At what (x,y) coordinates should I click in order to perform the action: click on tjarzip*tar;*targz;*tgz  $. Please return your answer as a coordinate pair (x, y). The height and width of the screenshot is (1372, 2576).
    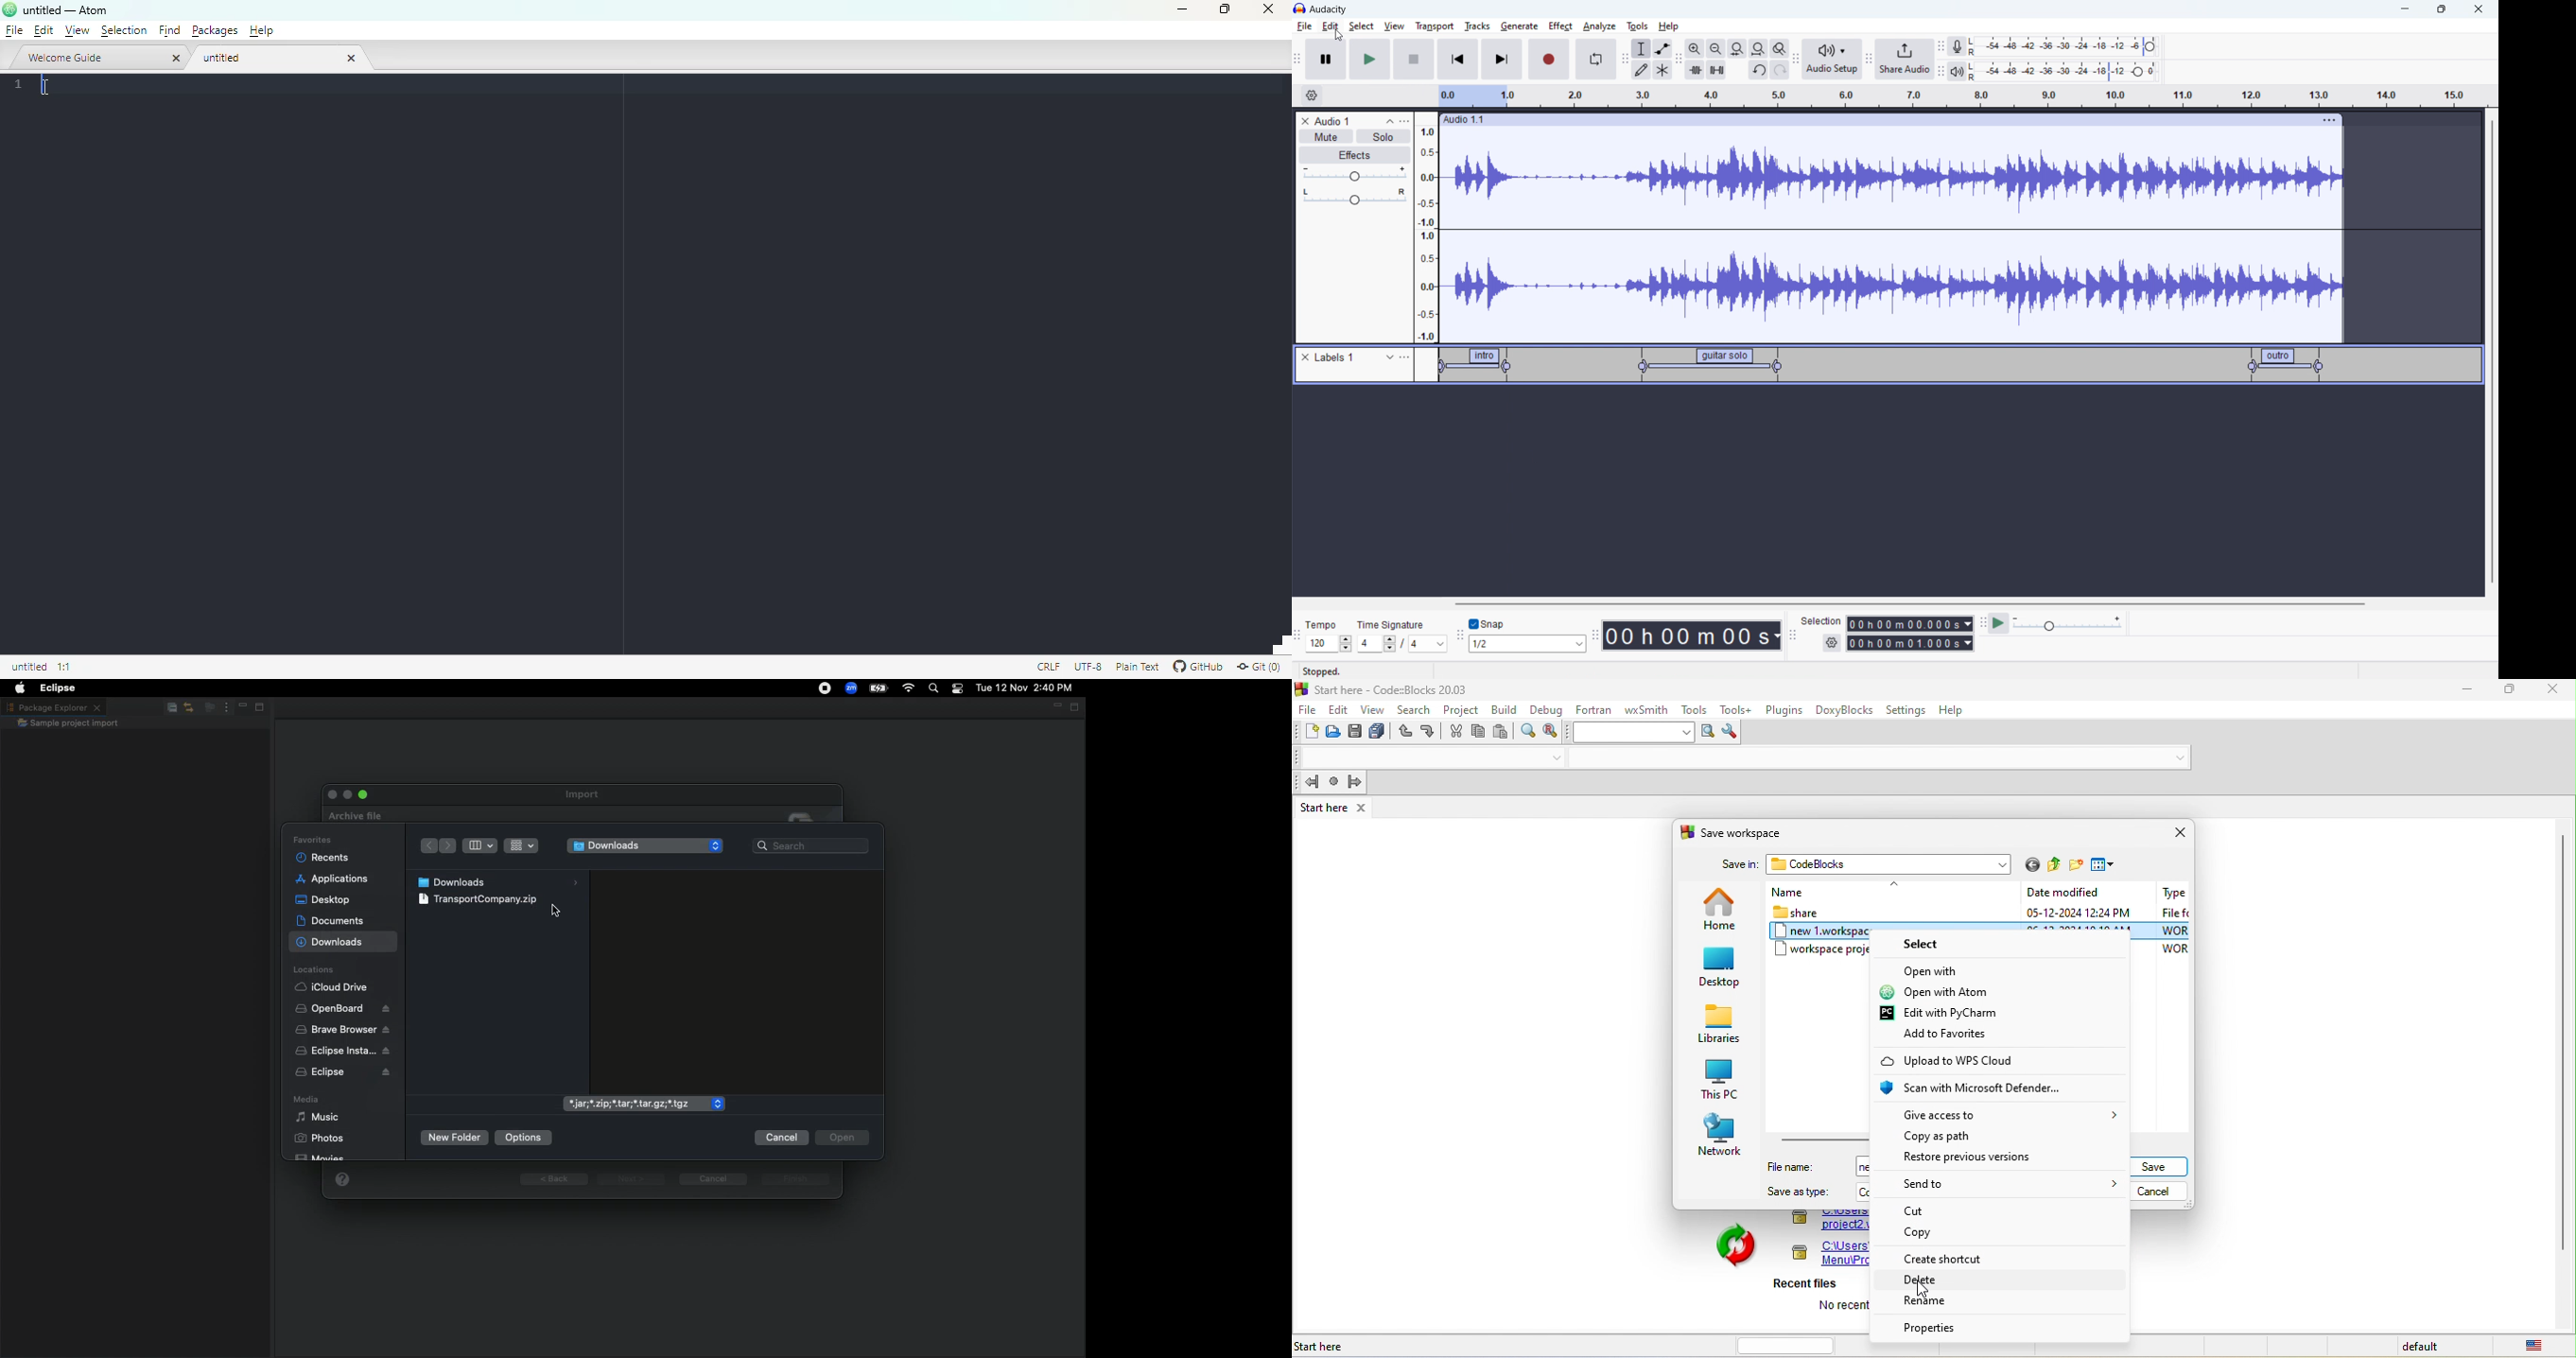
    Looking at the image, I should click on (640, 1101).